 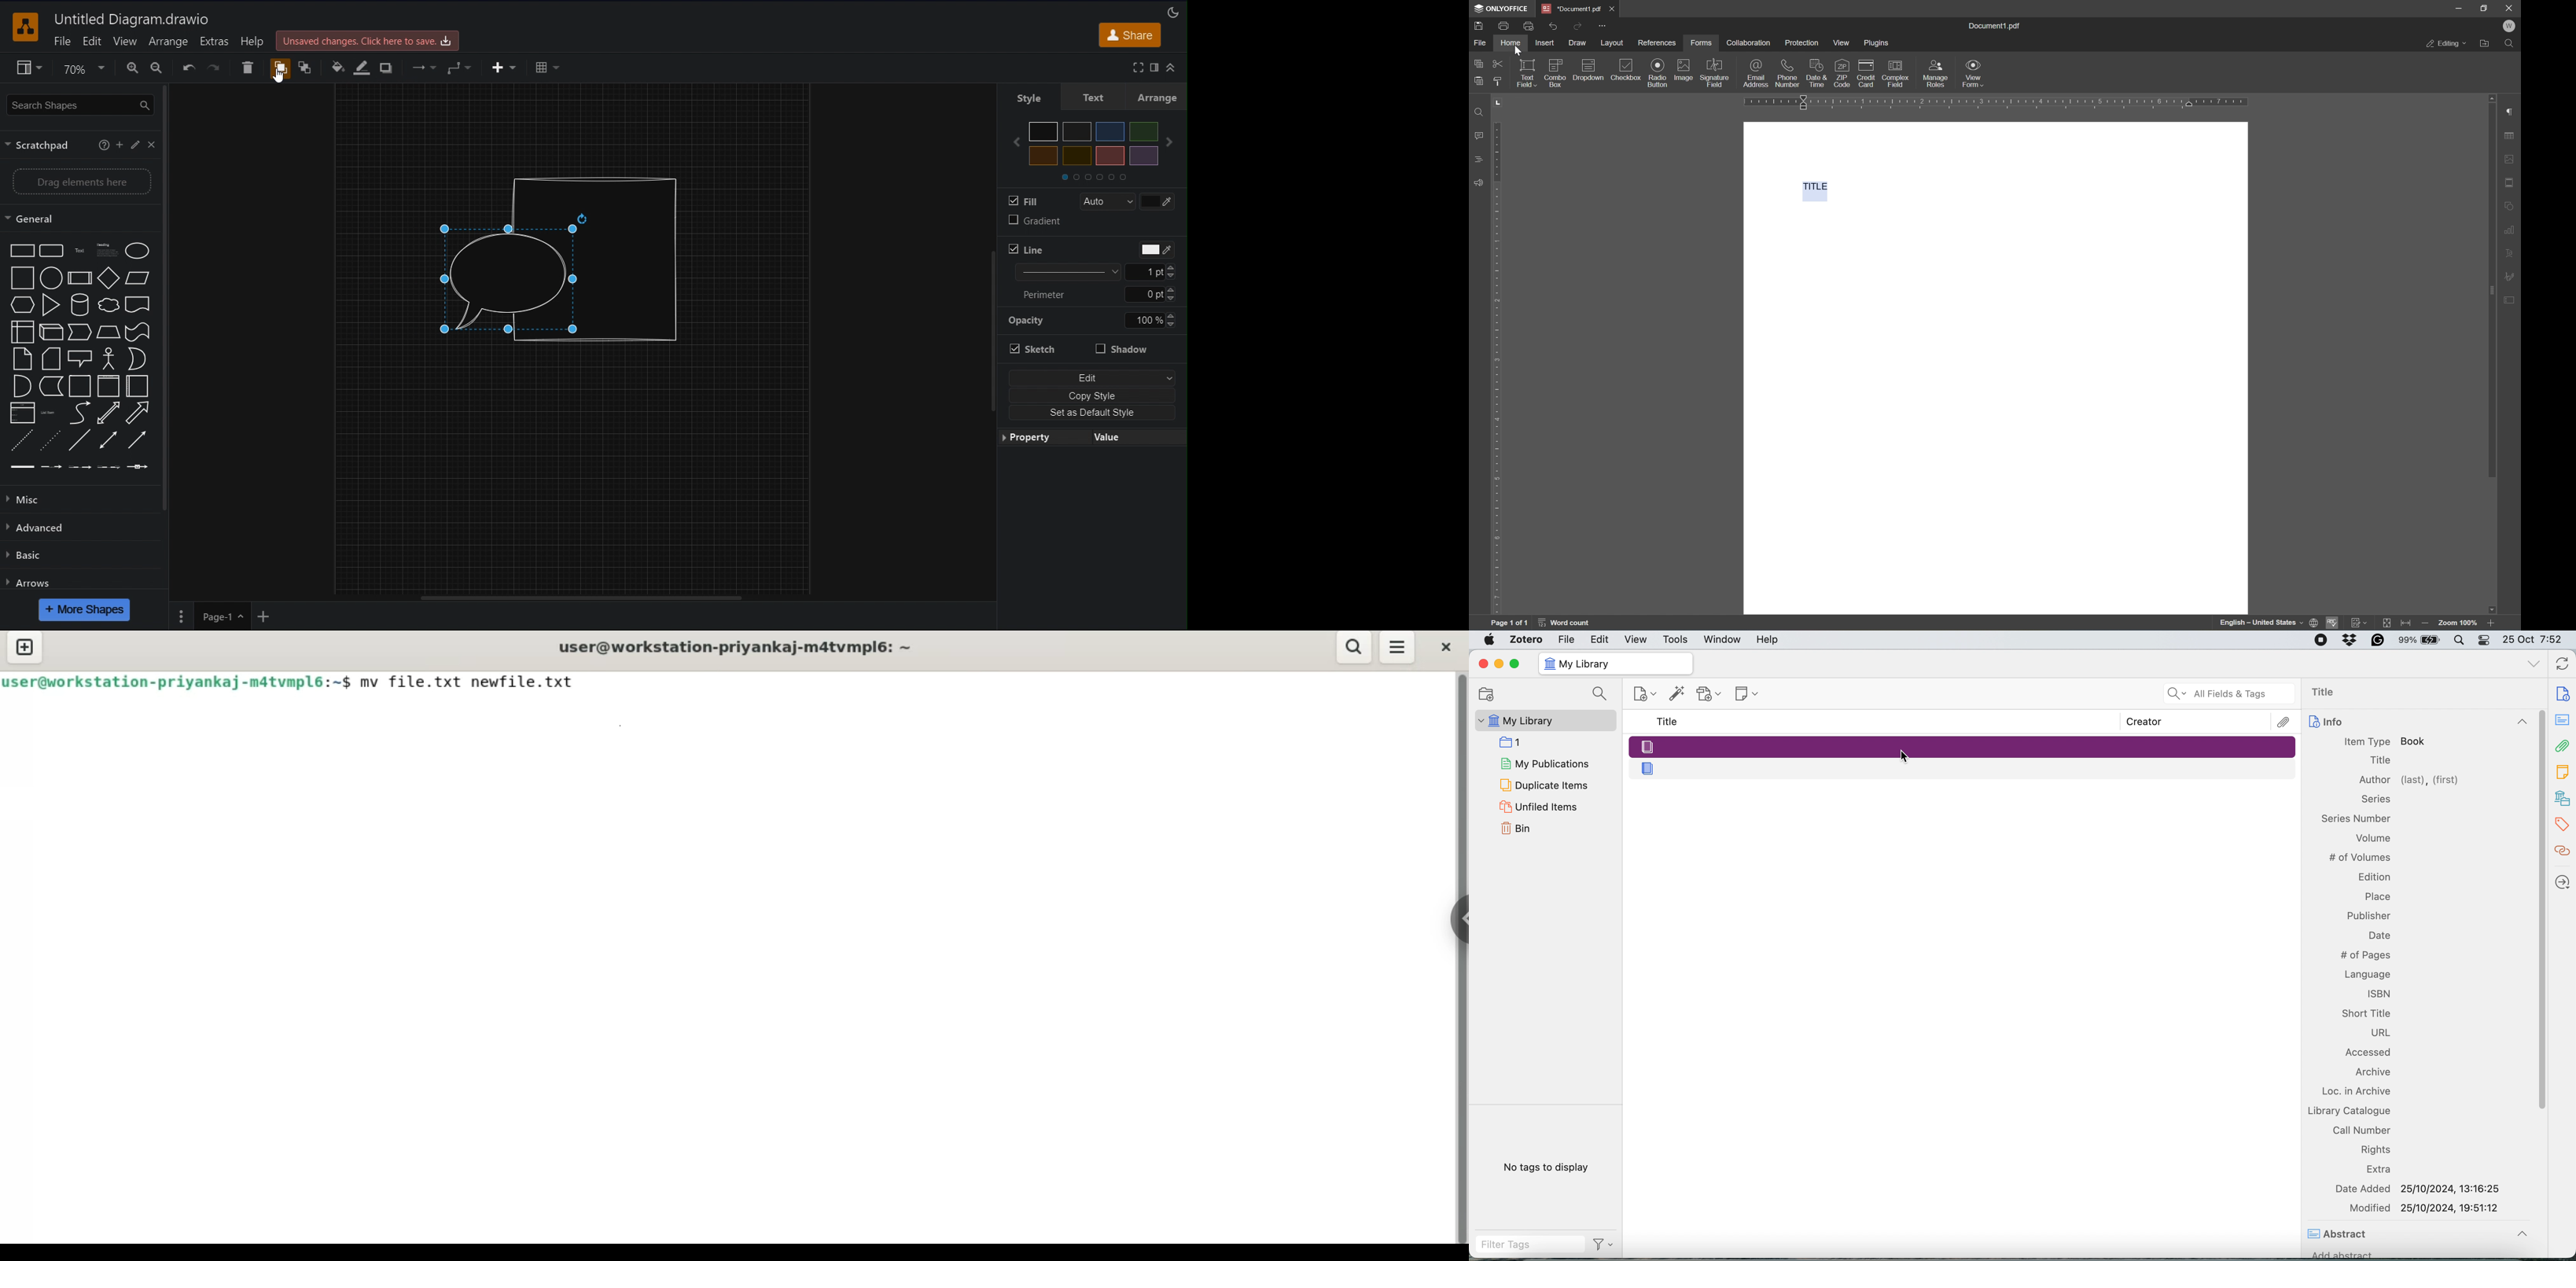 I want to click on header & footer settings, so click(x=2512, y=183).